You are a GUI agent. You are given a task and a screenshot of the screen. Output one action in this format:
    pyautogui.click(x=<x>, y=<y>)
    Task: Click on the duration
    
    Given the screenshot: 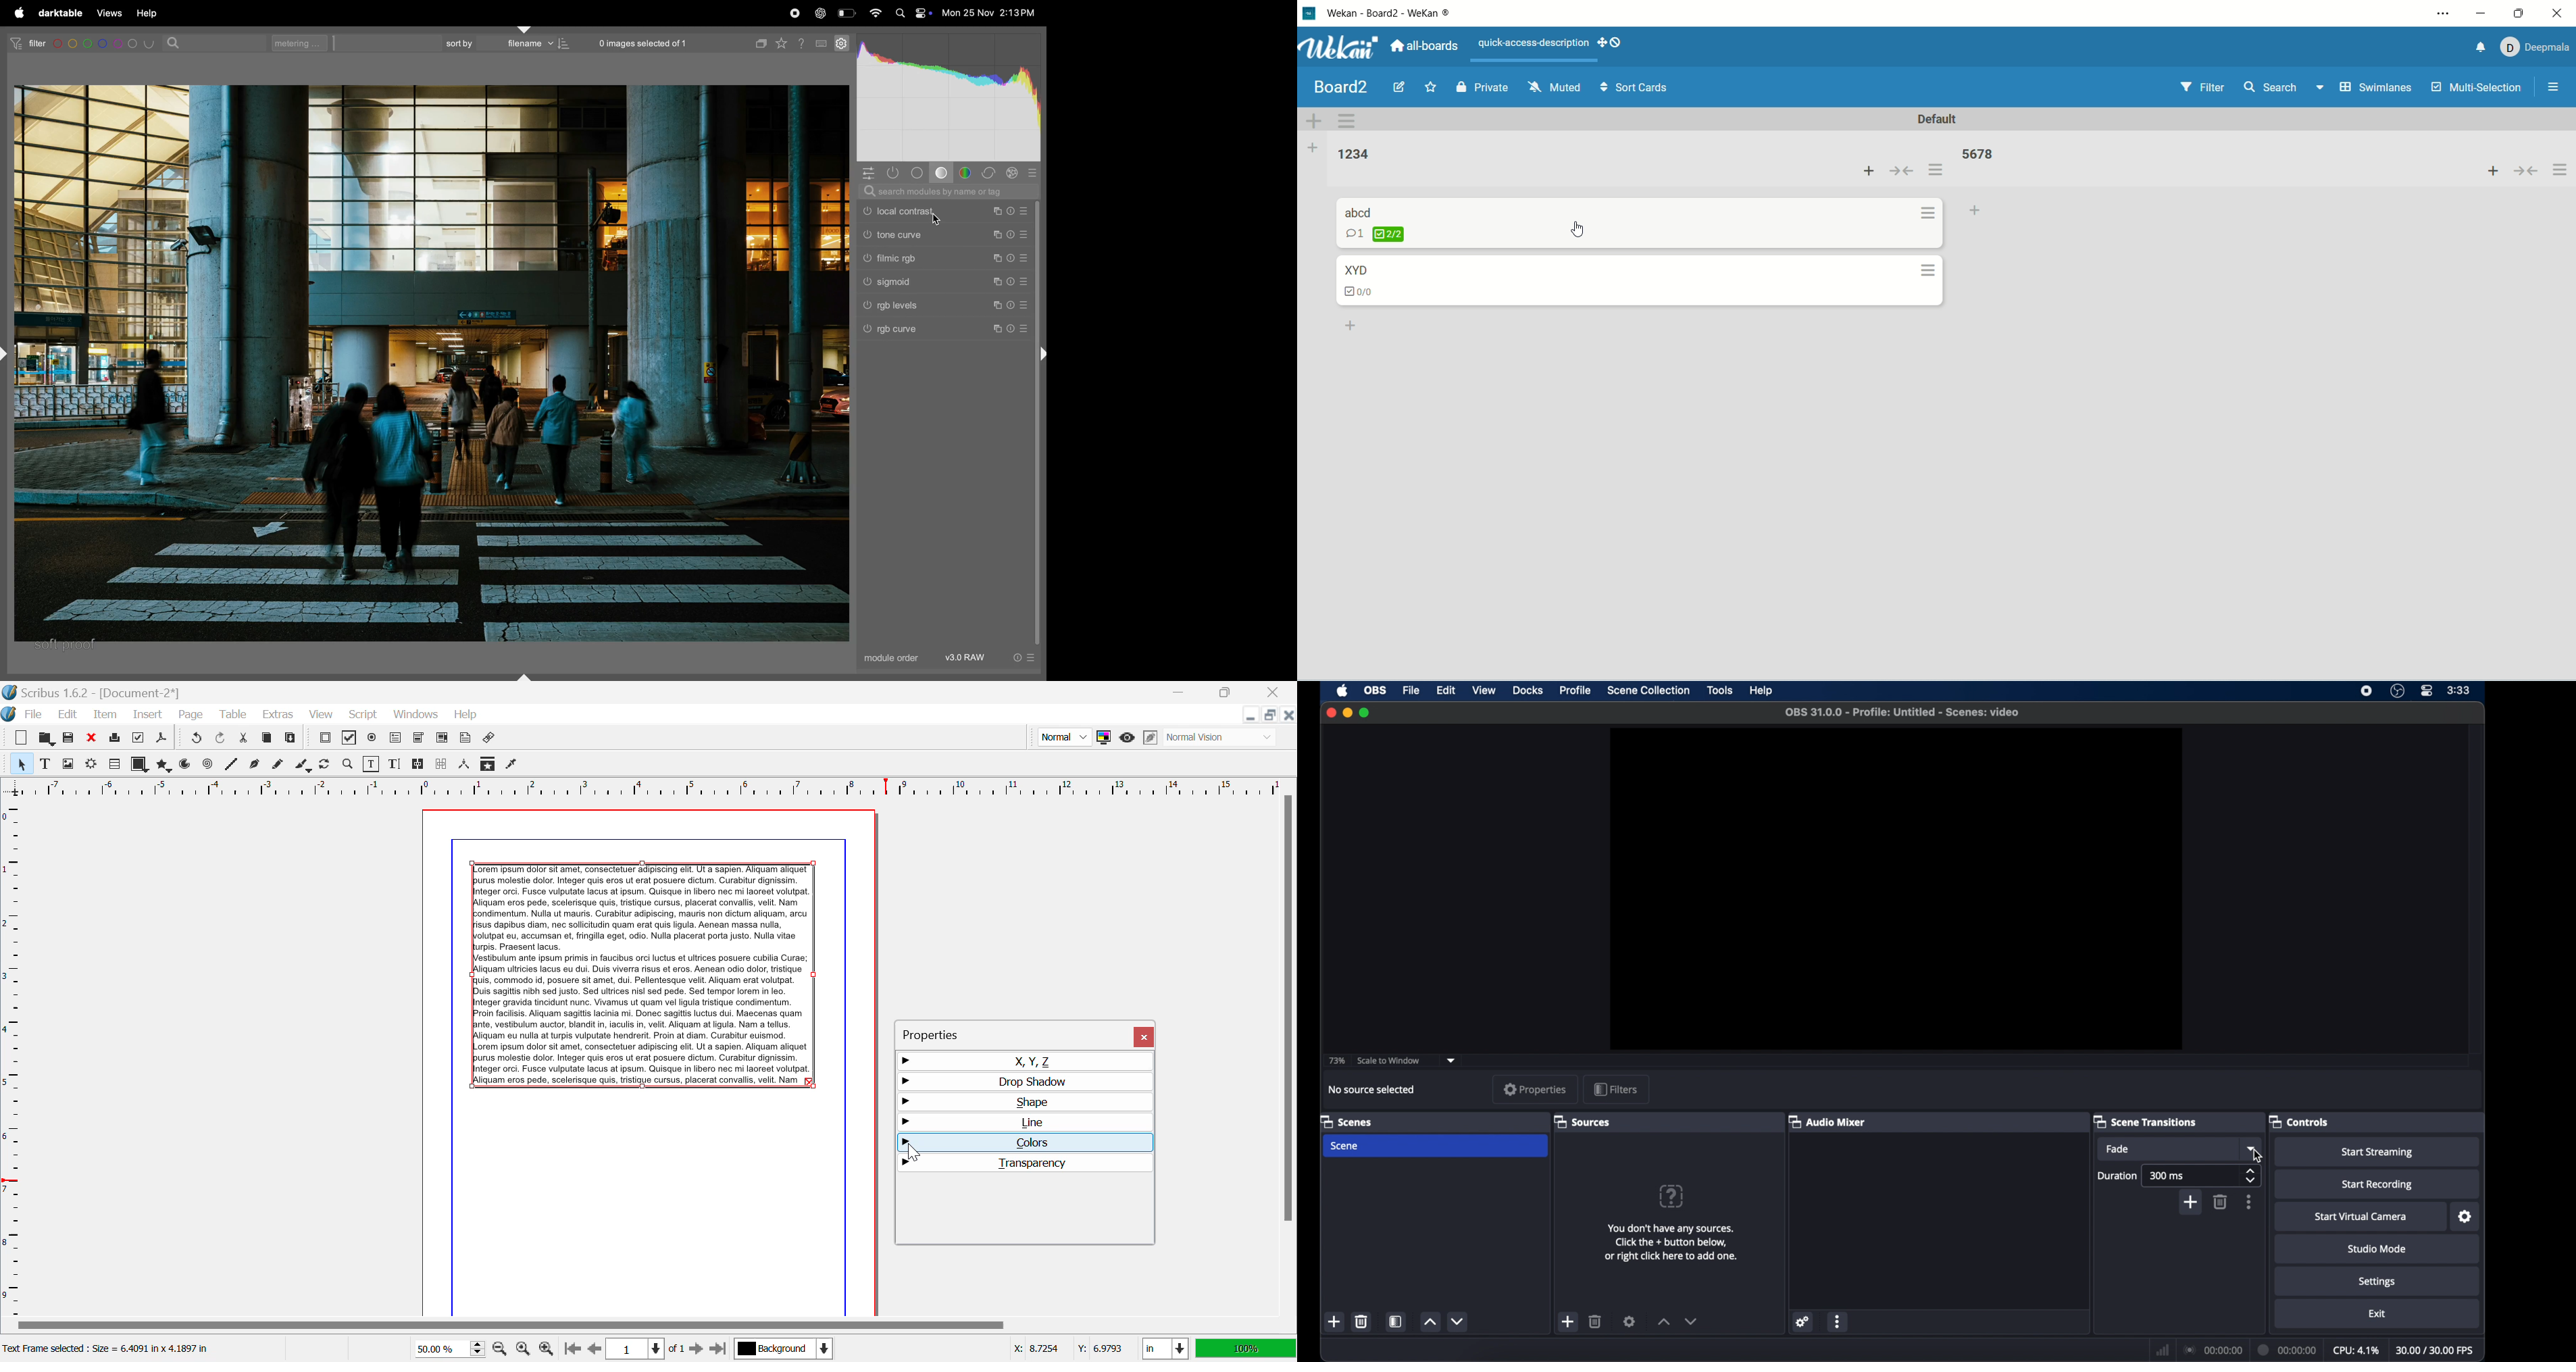 What is the action you would take?
    pyautogui.click(x=2288, y=1347)
    